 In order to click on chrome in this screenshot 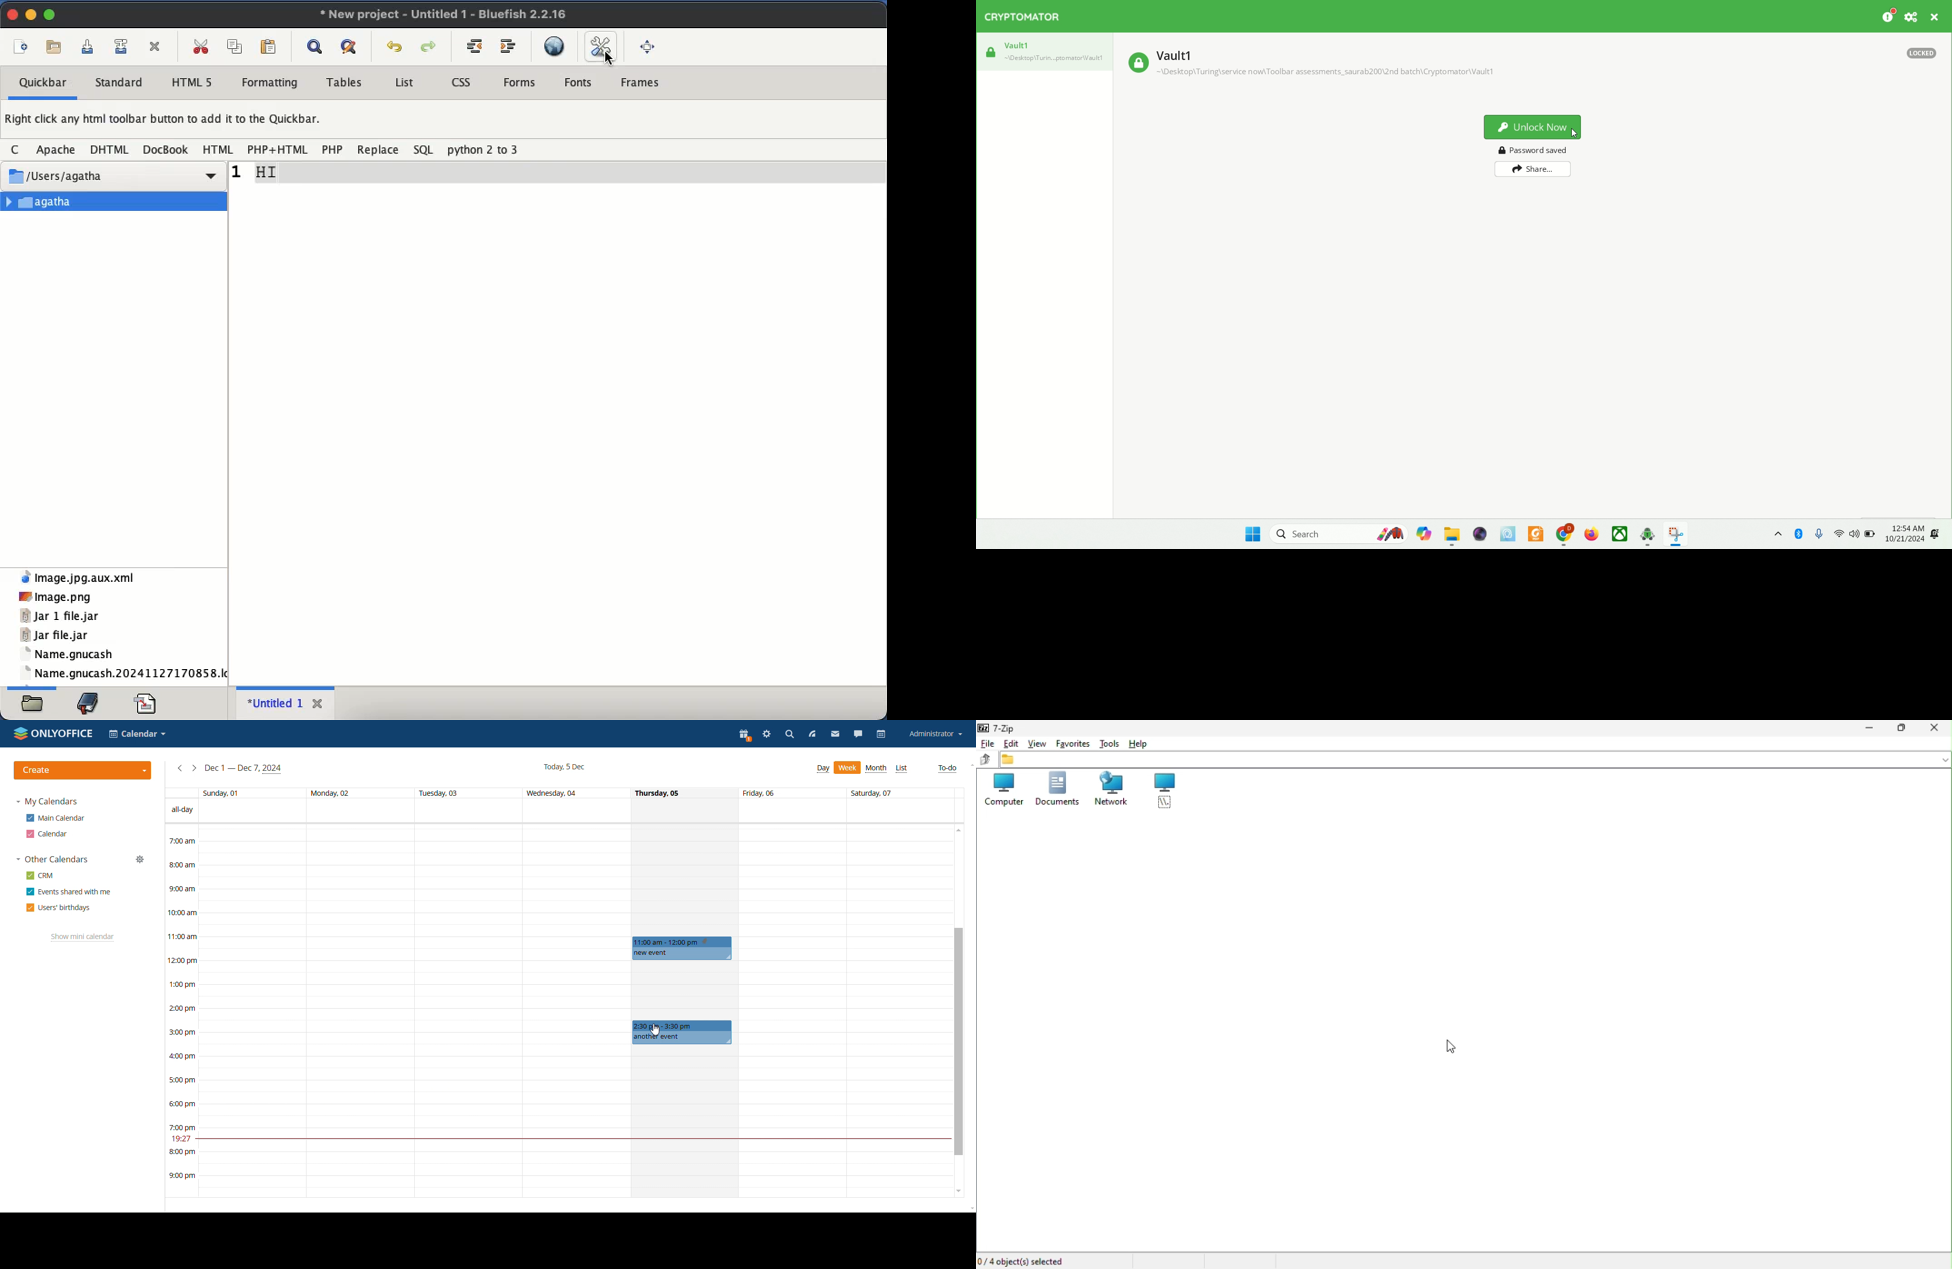, I will do `click(1564, 533)`.